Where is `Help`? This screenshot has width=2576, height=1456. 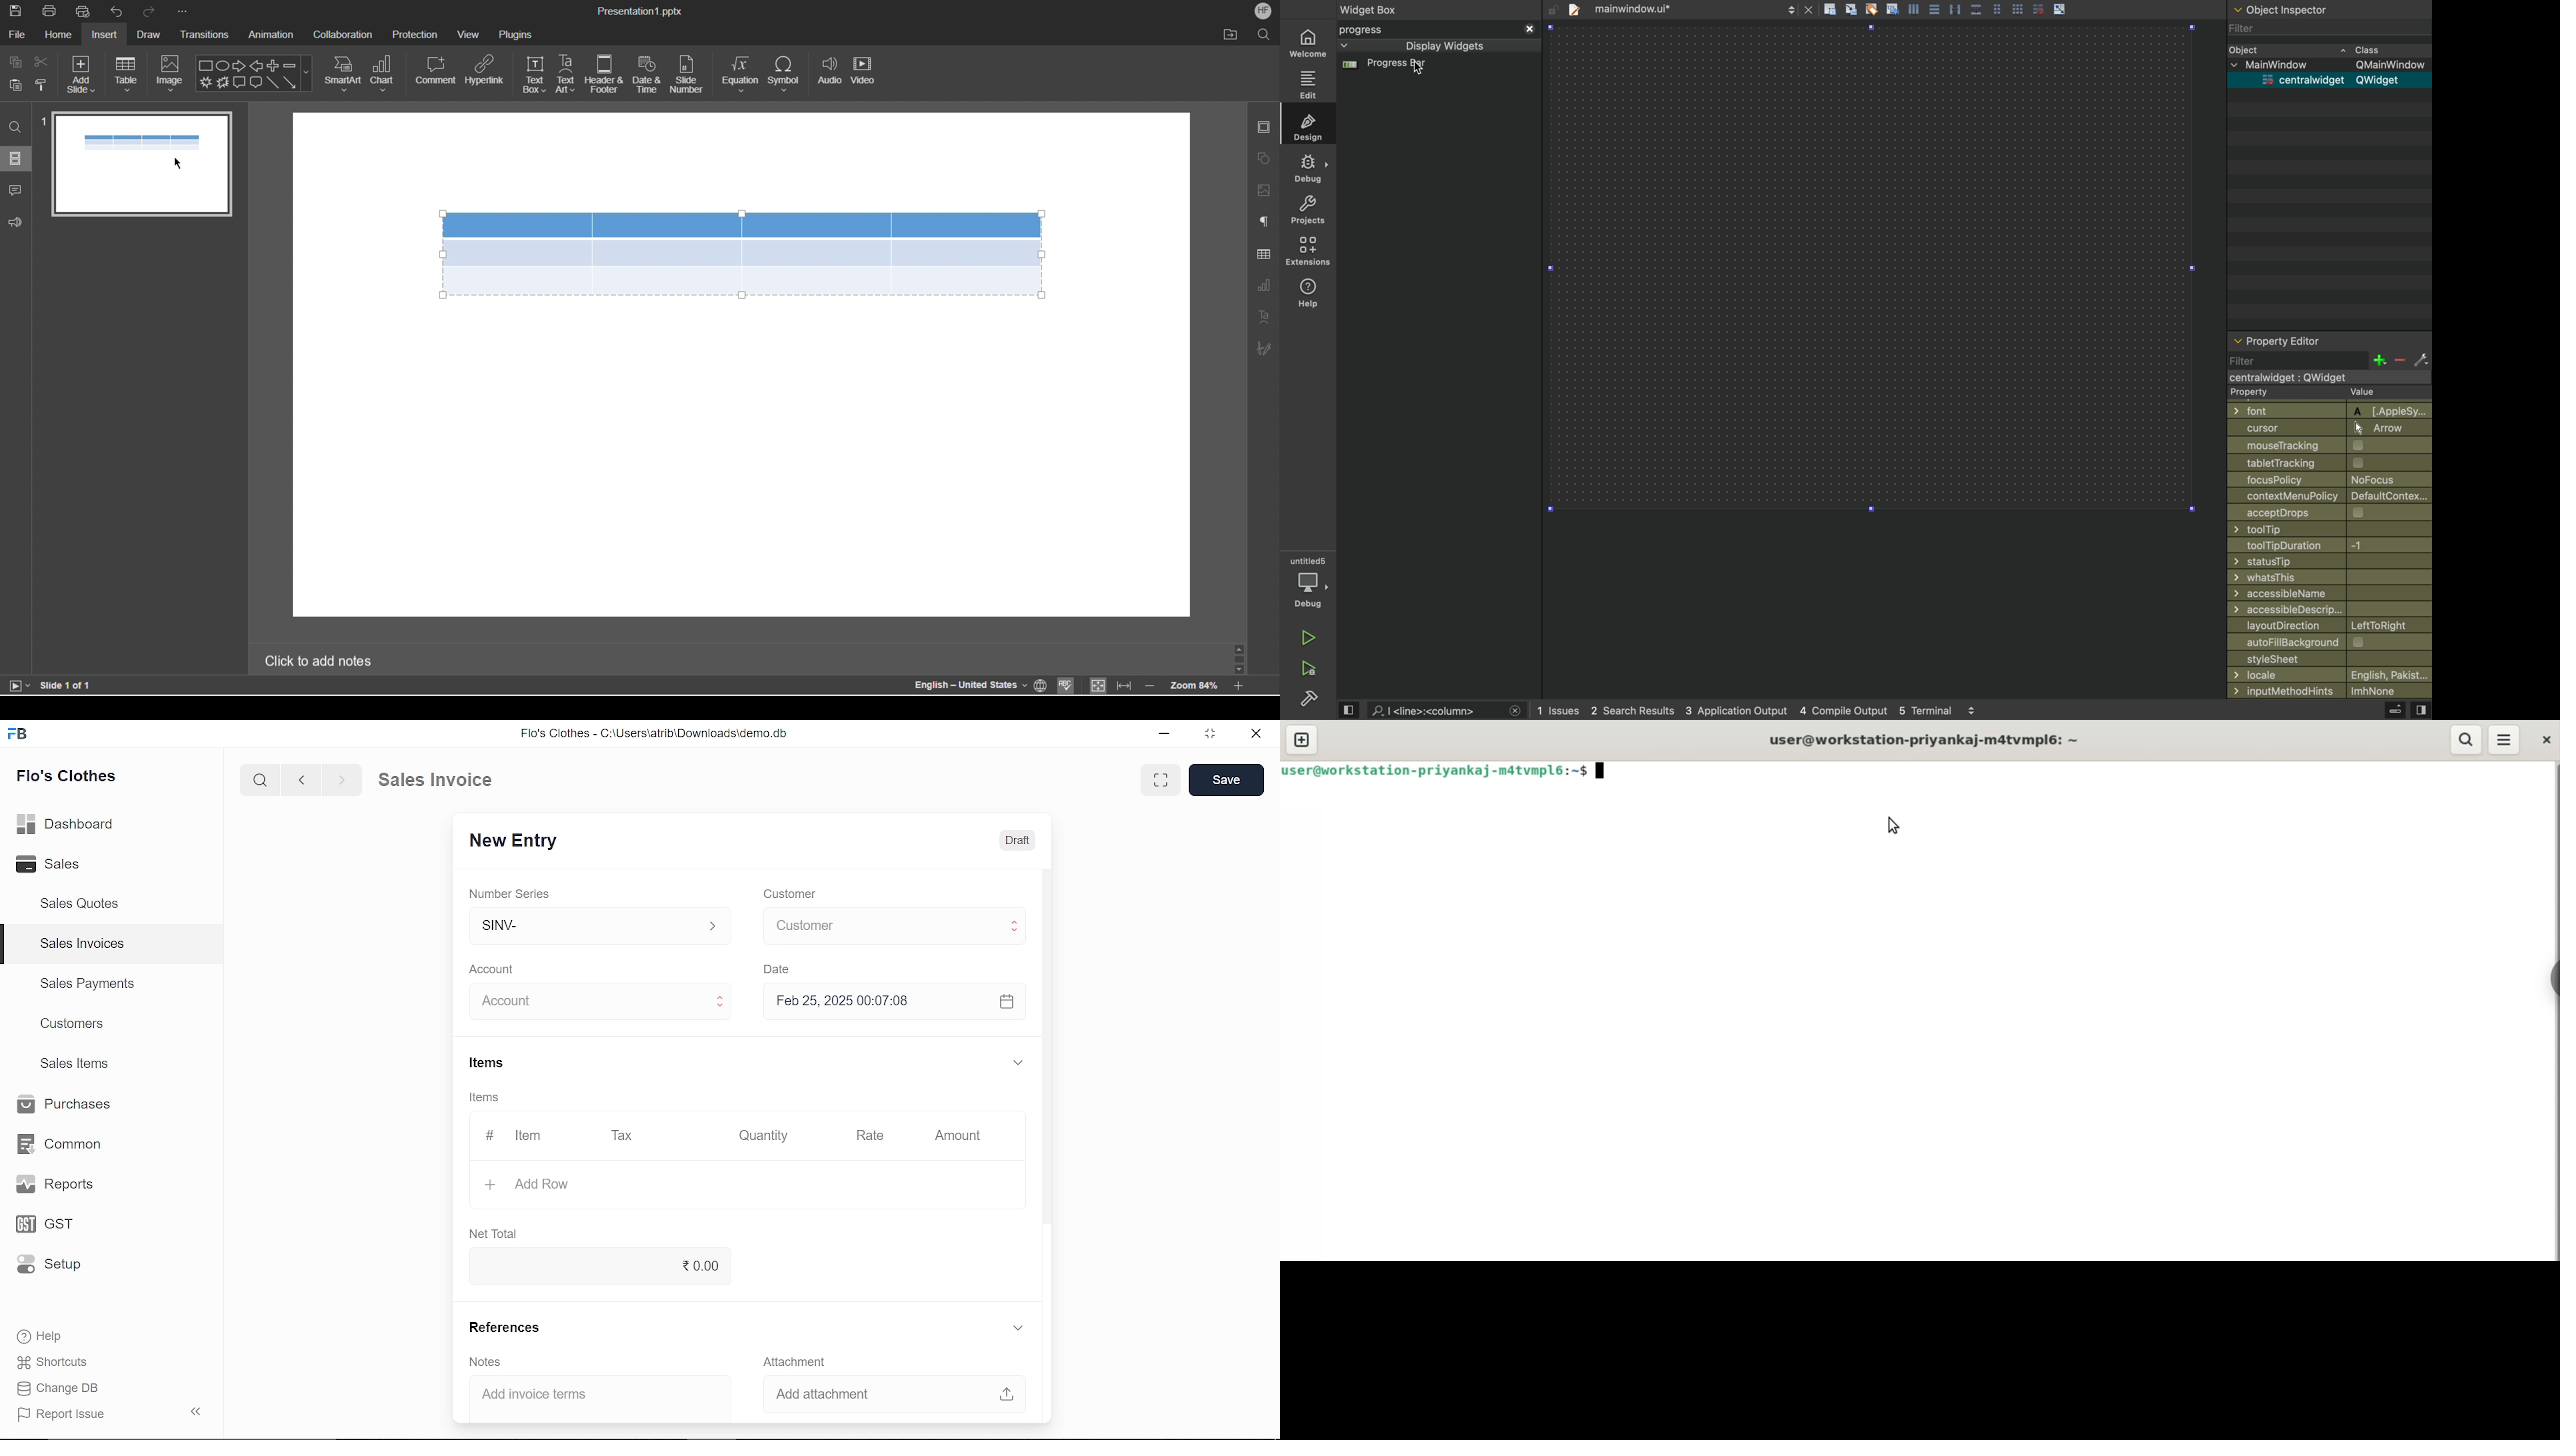 Help is located at coordinates (42, 1336).